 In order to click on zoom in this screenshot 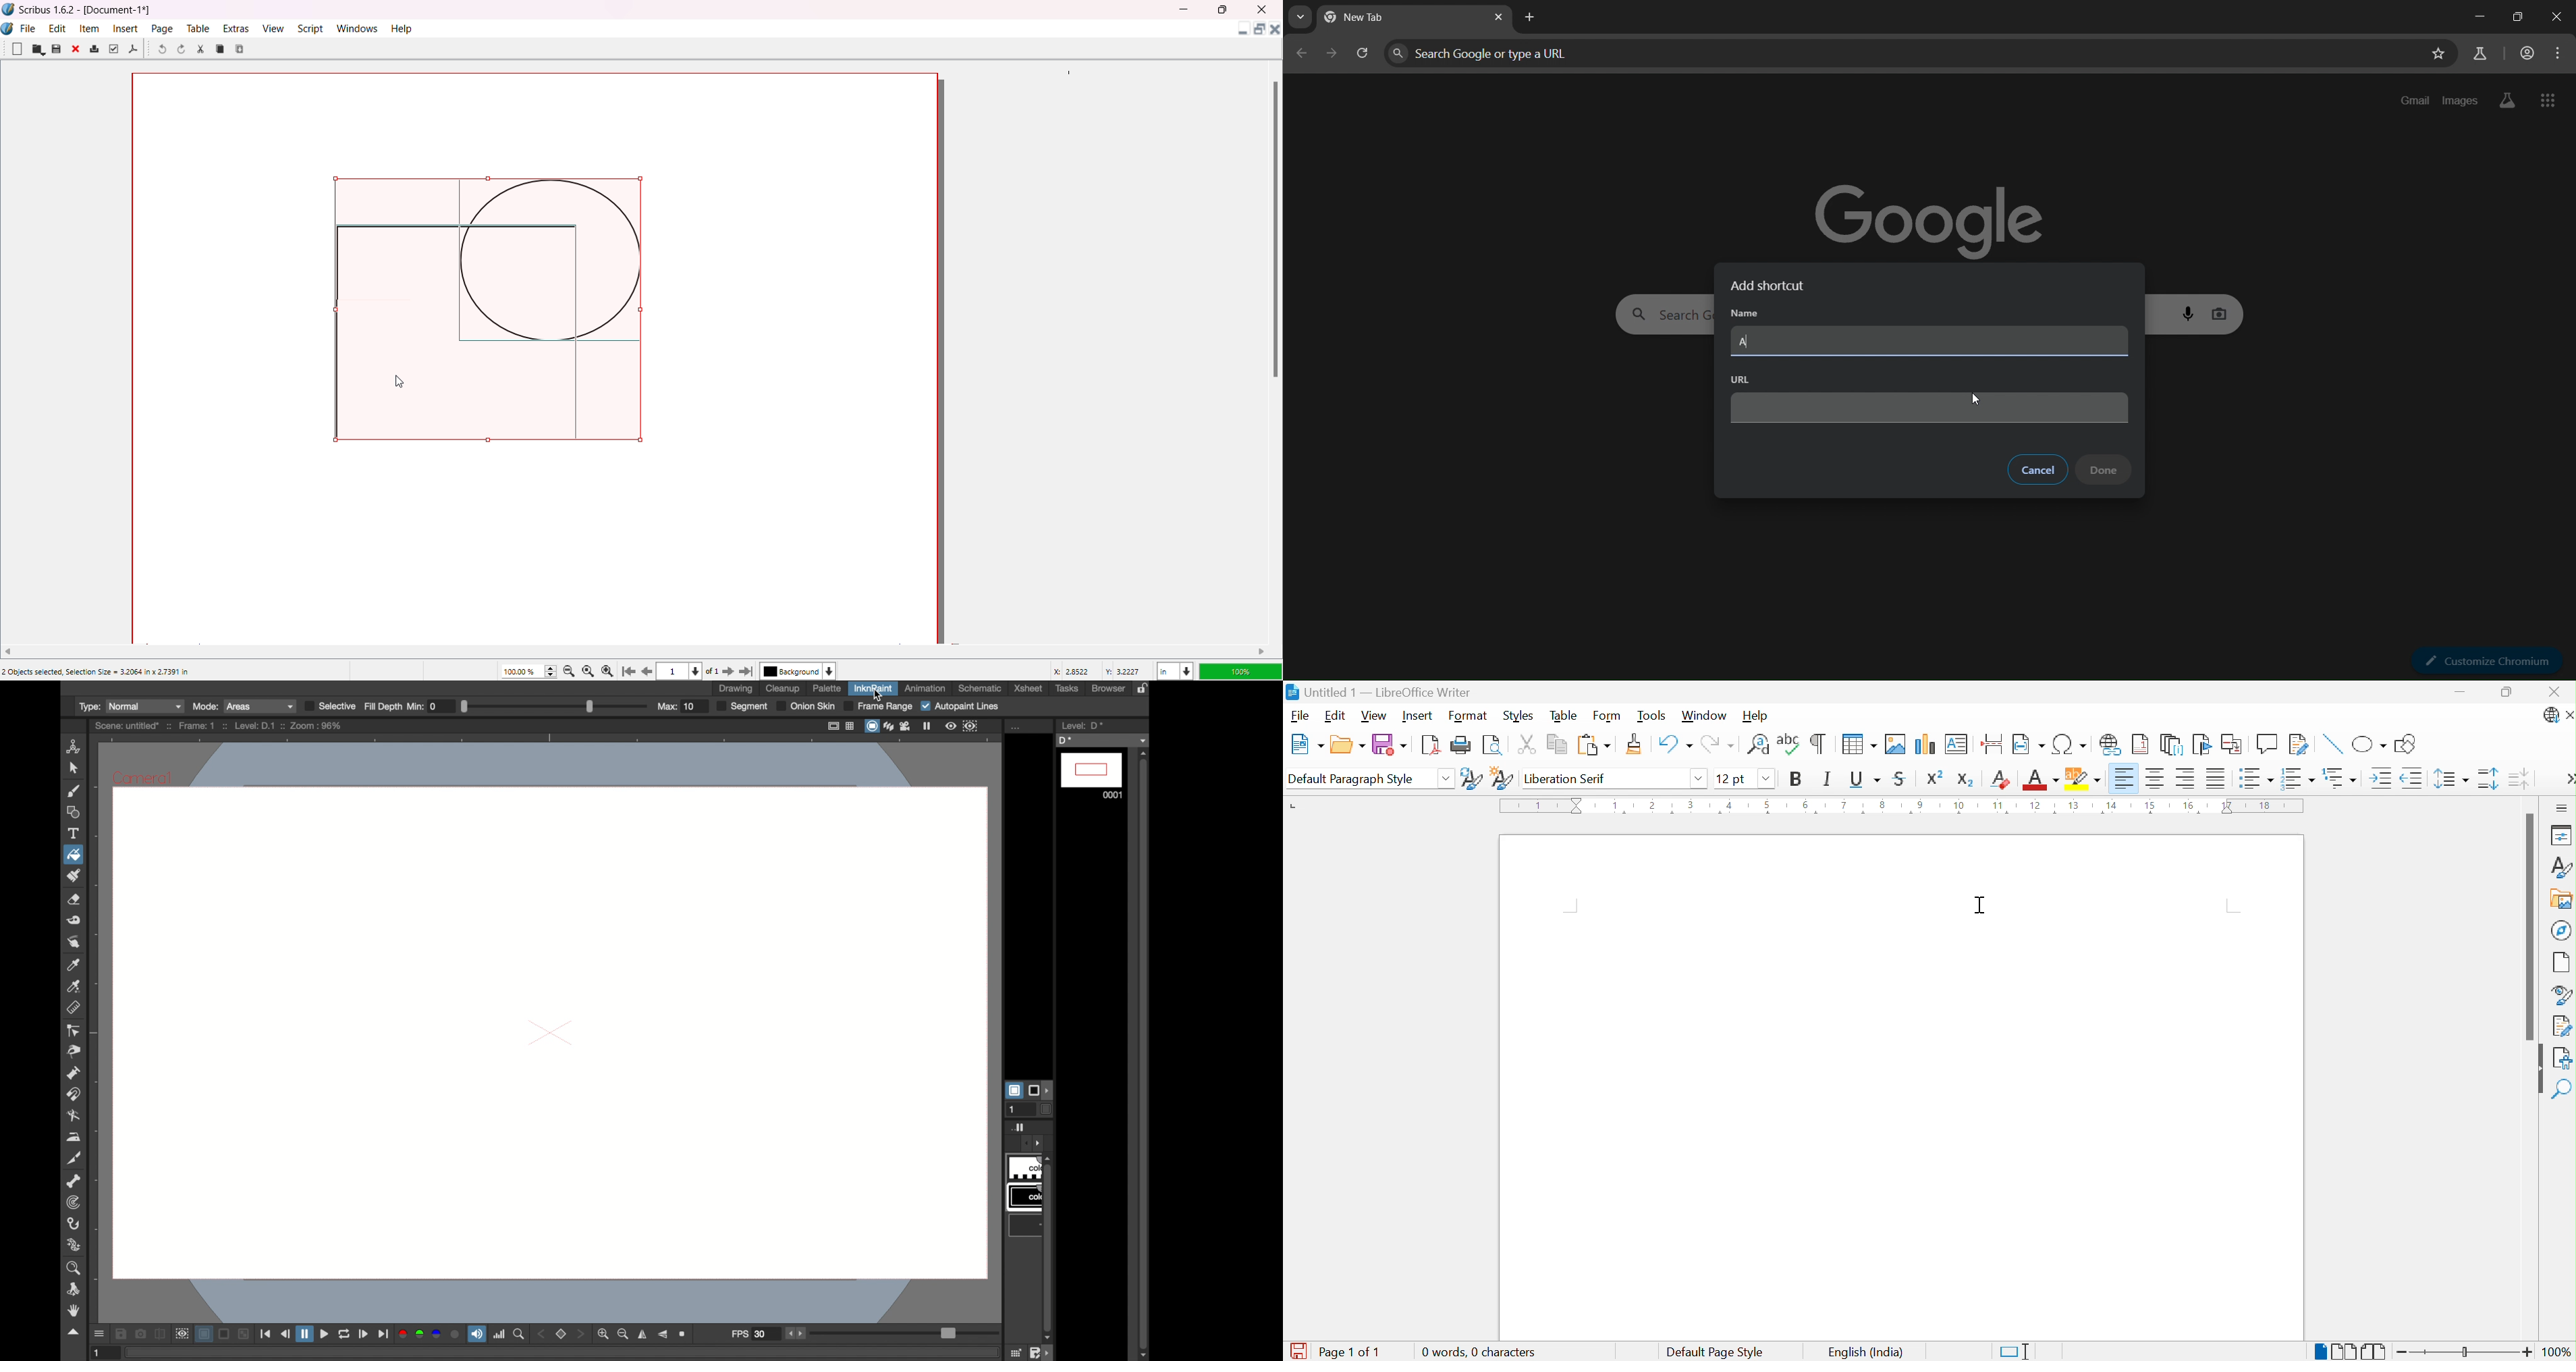, I will do `click(72, 1268)`.